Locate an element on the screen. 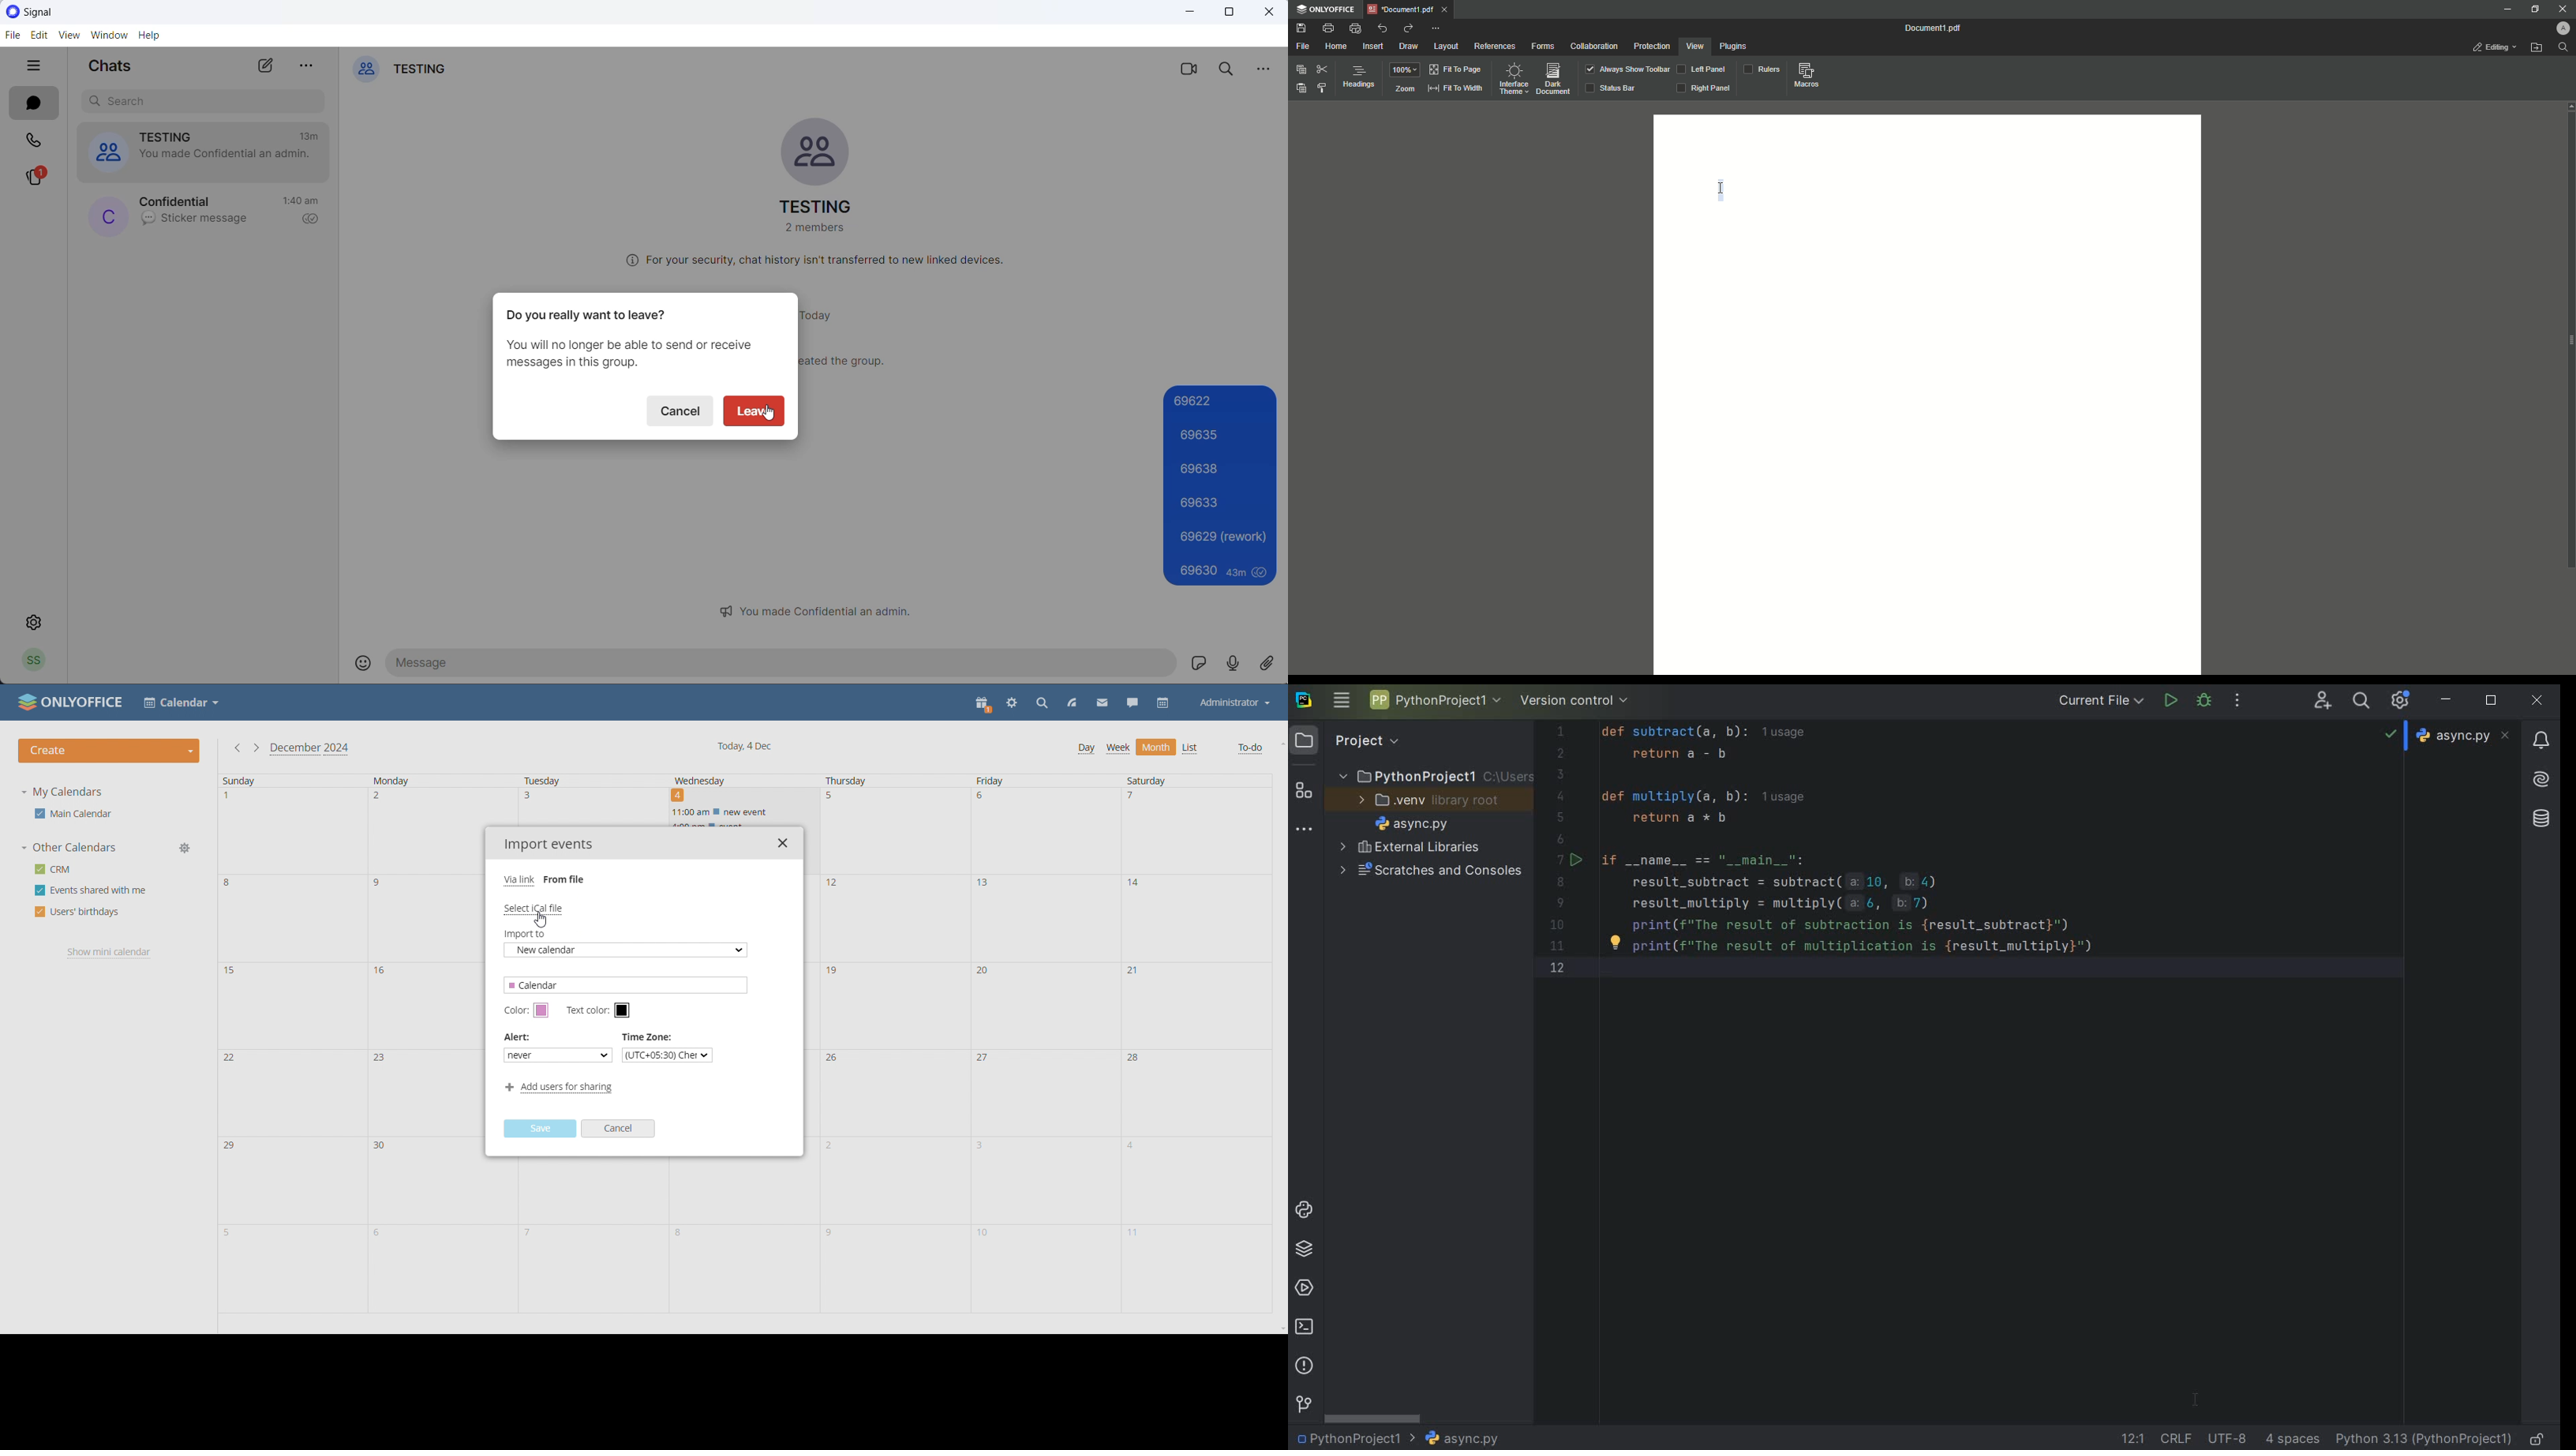 The image size is (2576, 1456). Print is located at coordinates (1328, 27).